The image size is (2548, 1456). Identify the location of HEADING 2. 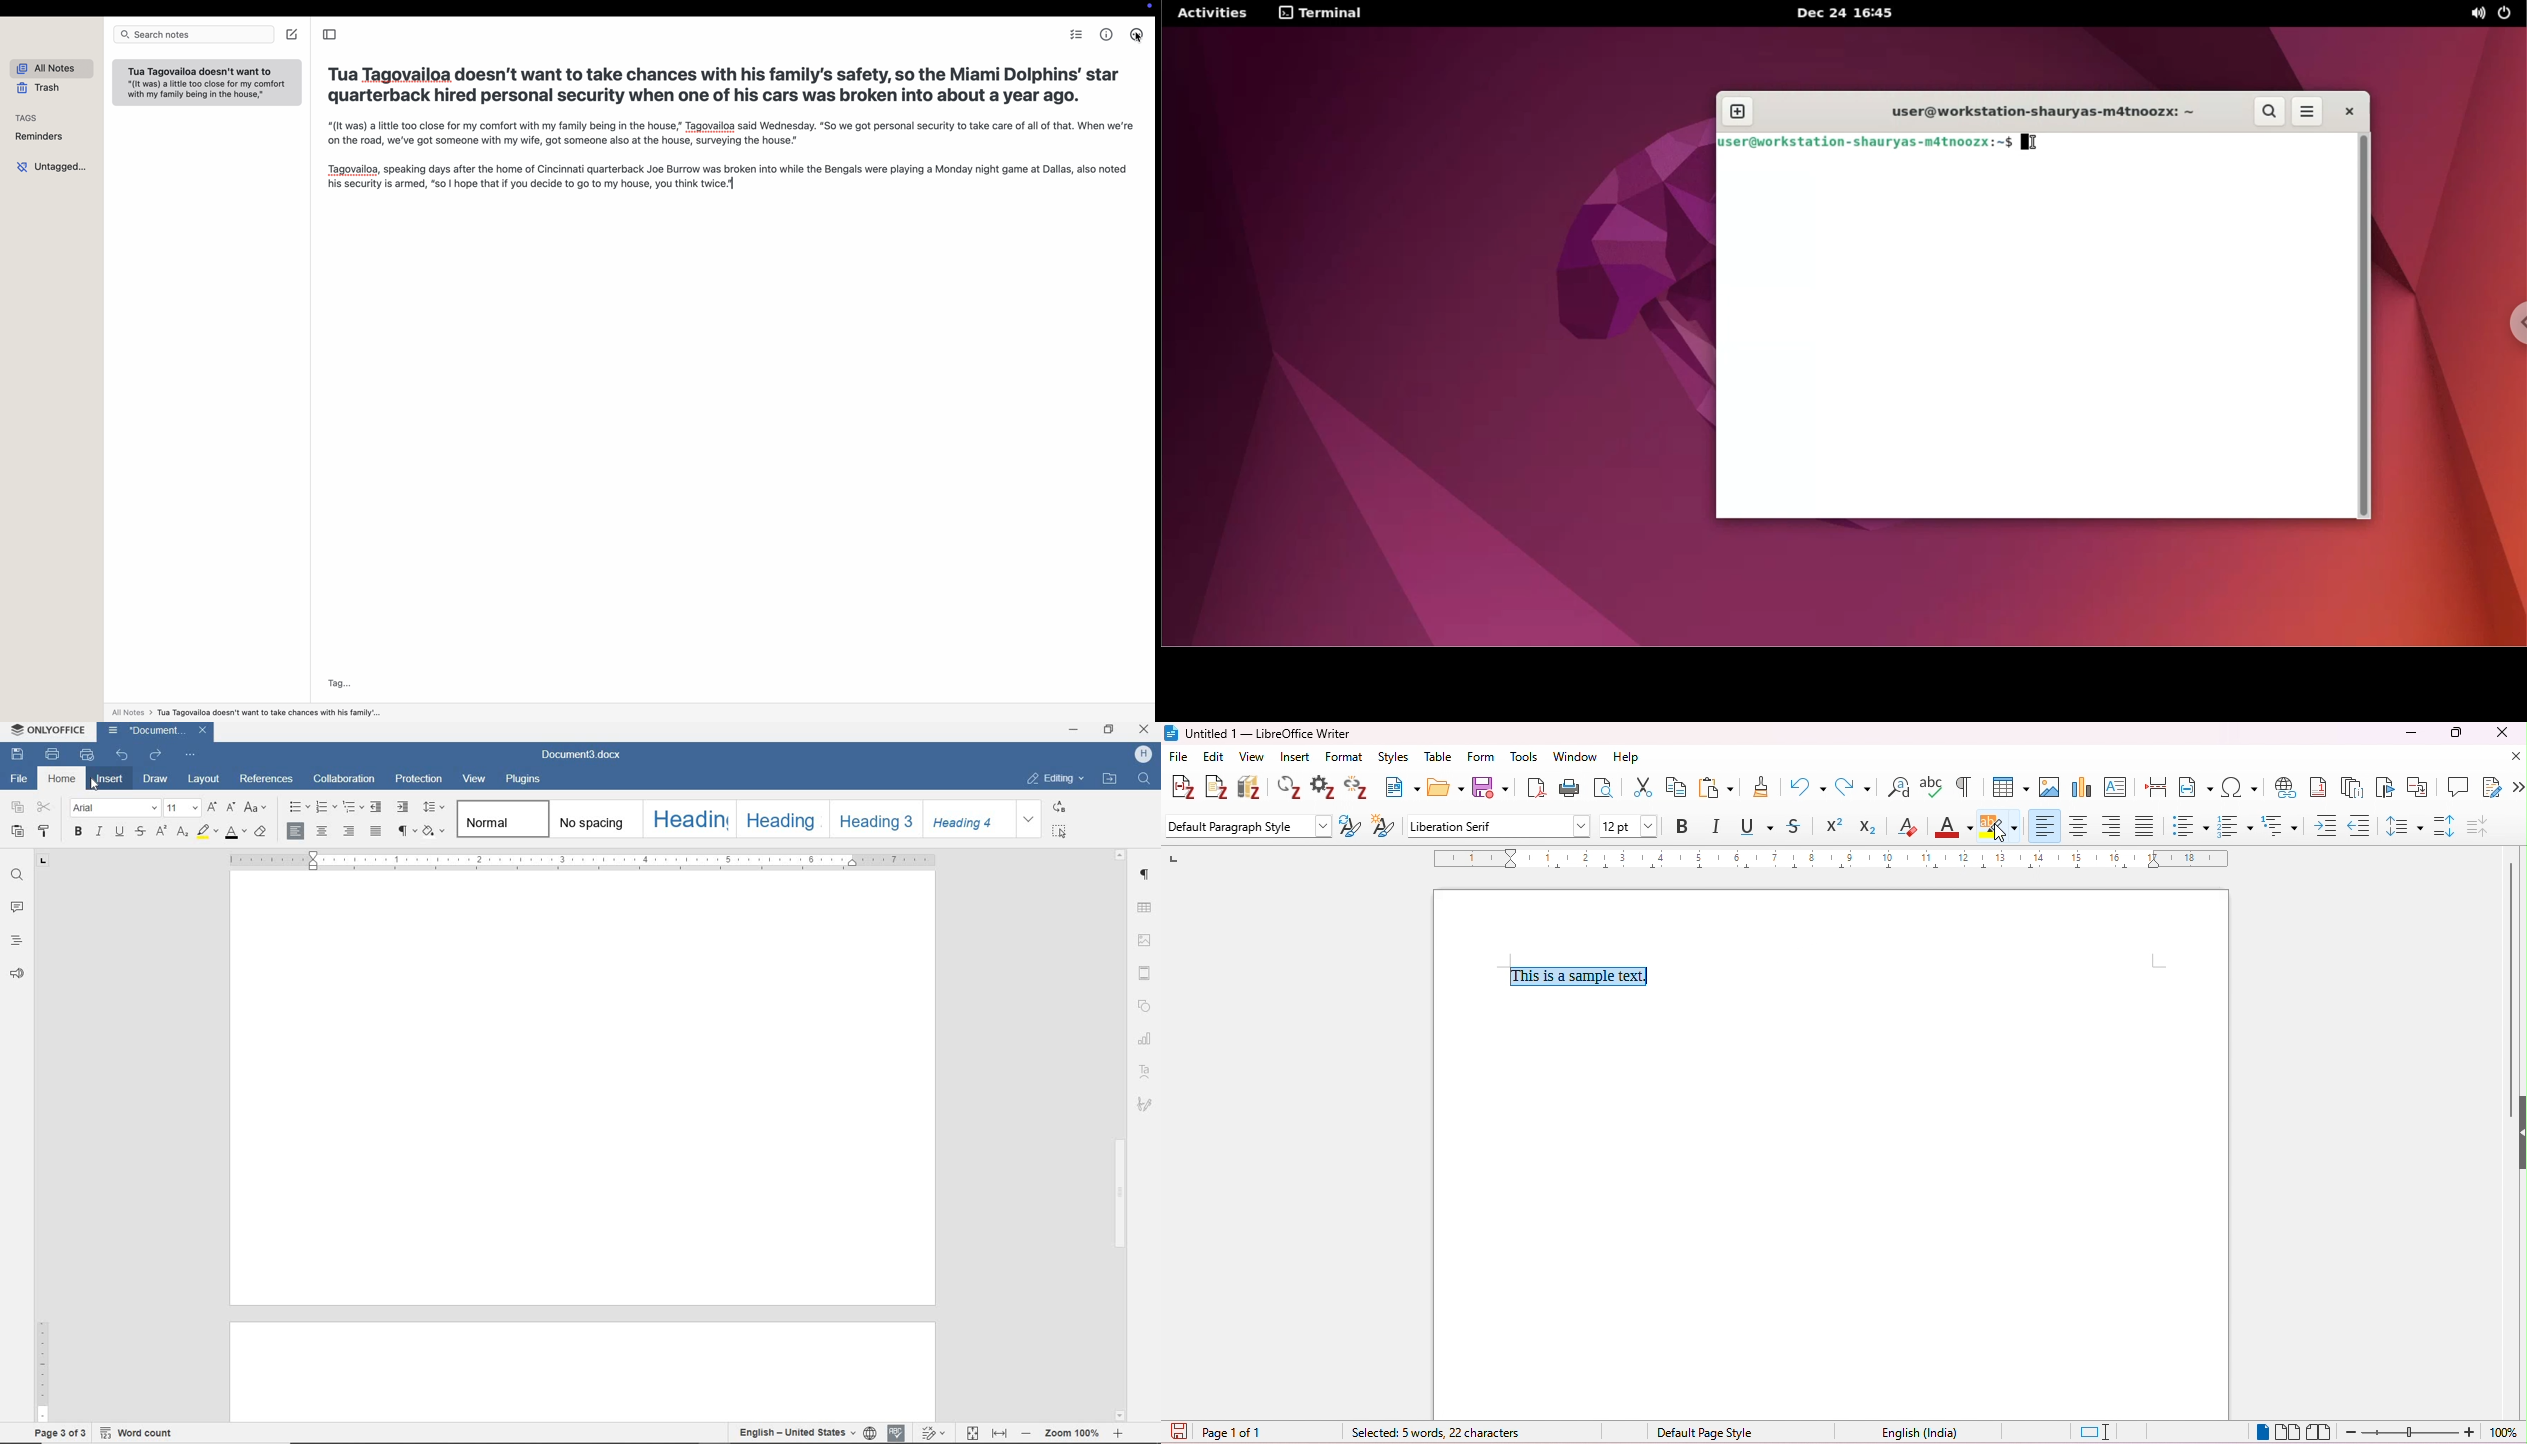
(782, 819).